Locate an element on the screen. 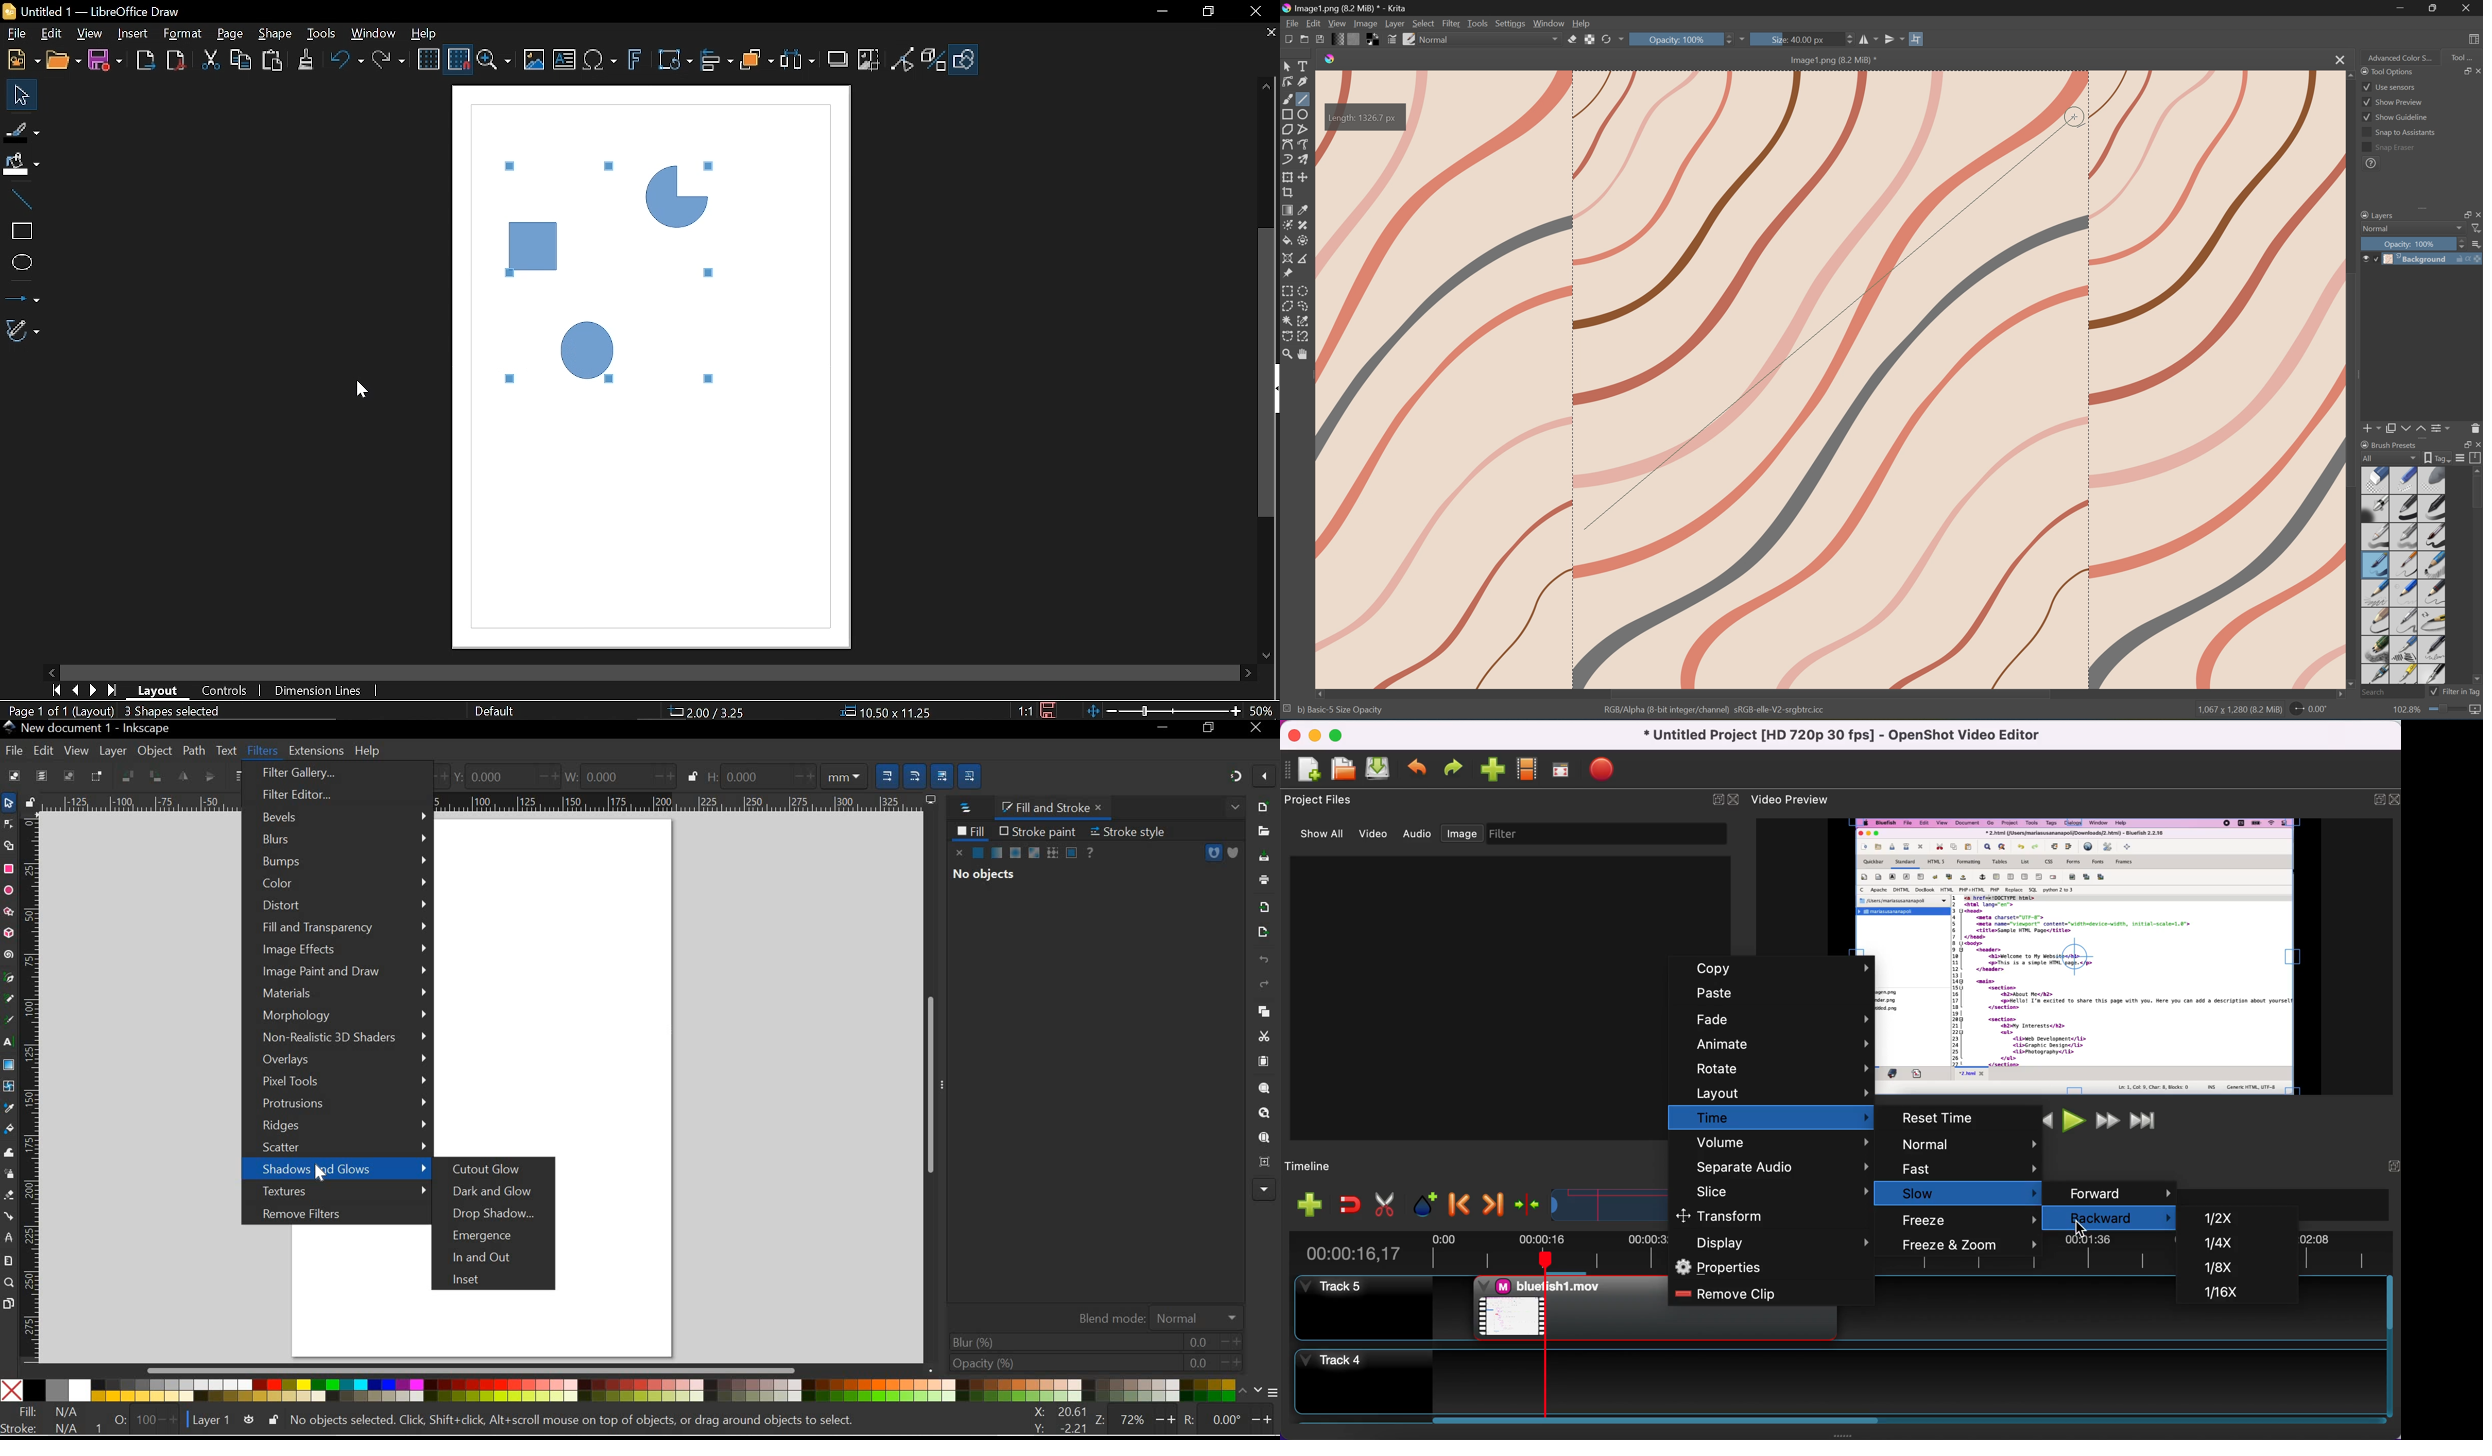  cursor is located at coordinates (370, 390).